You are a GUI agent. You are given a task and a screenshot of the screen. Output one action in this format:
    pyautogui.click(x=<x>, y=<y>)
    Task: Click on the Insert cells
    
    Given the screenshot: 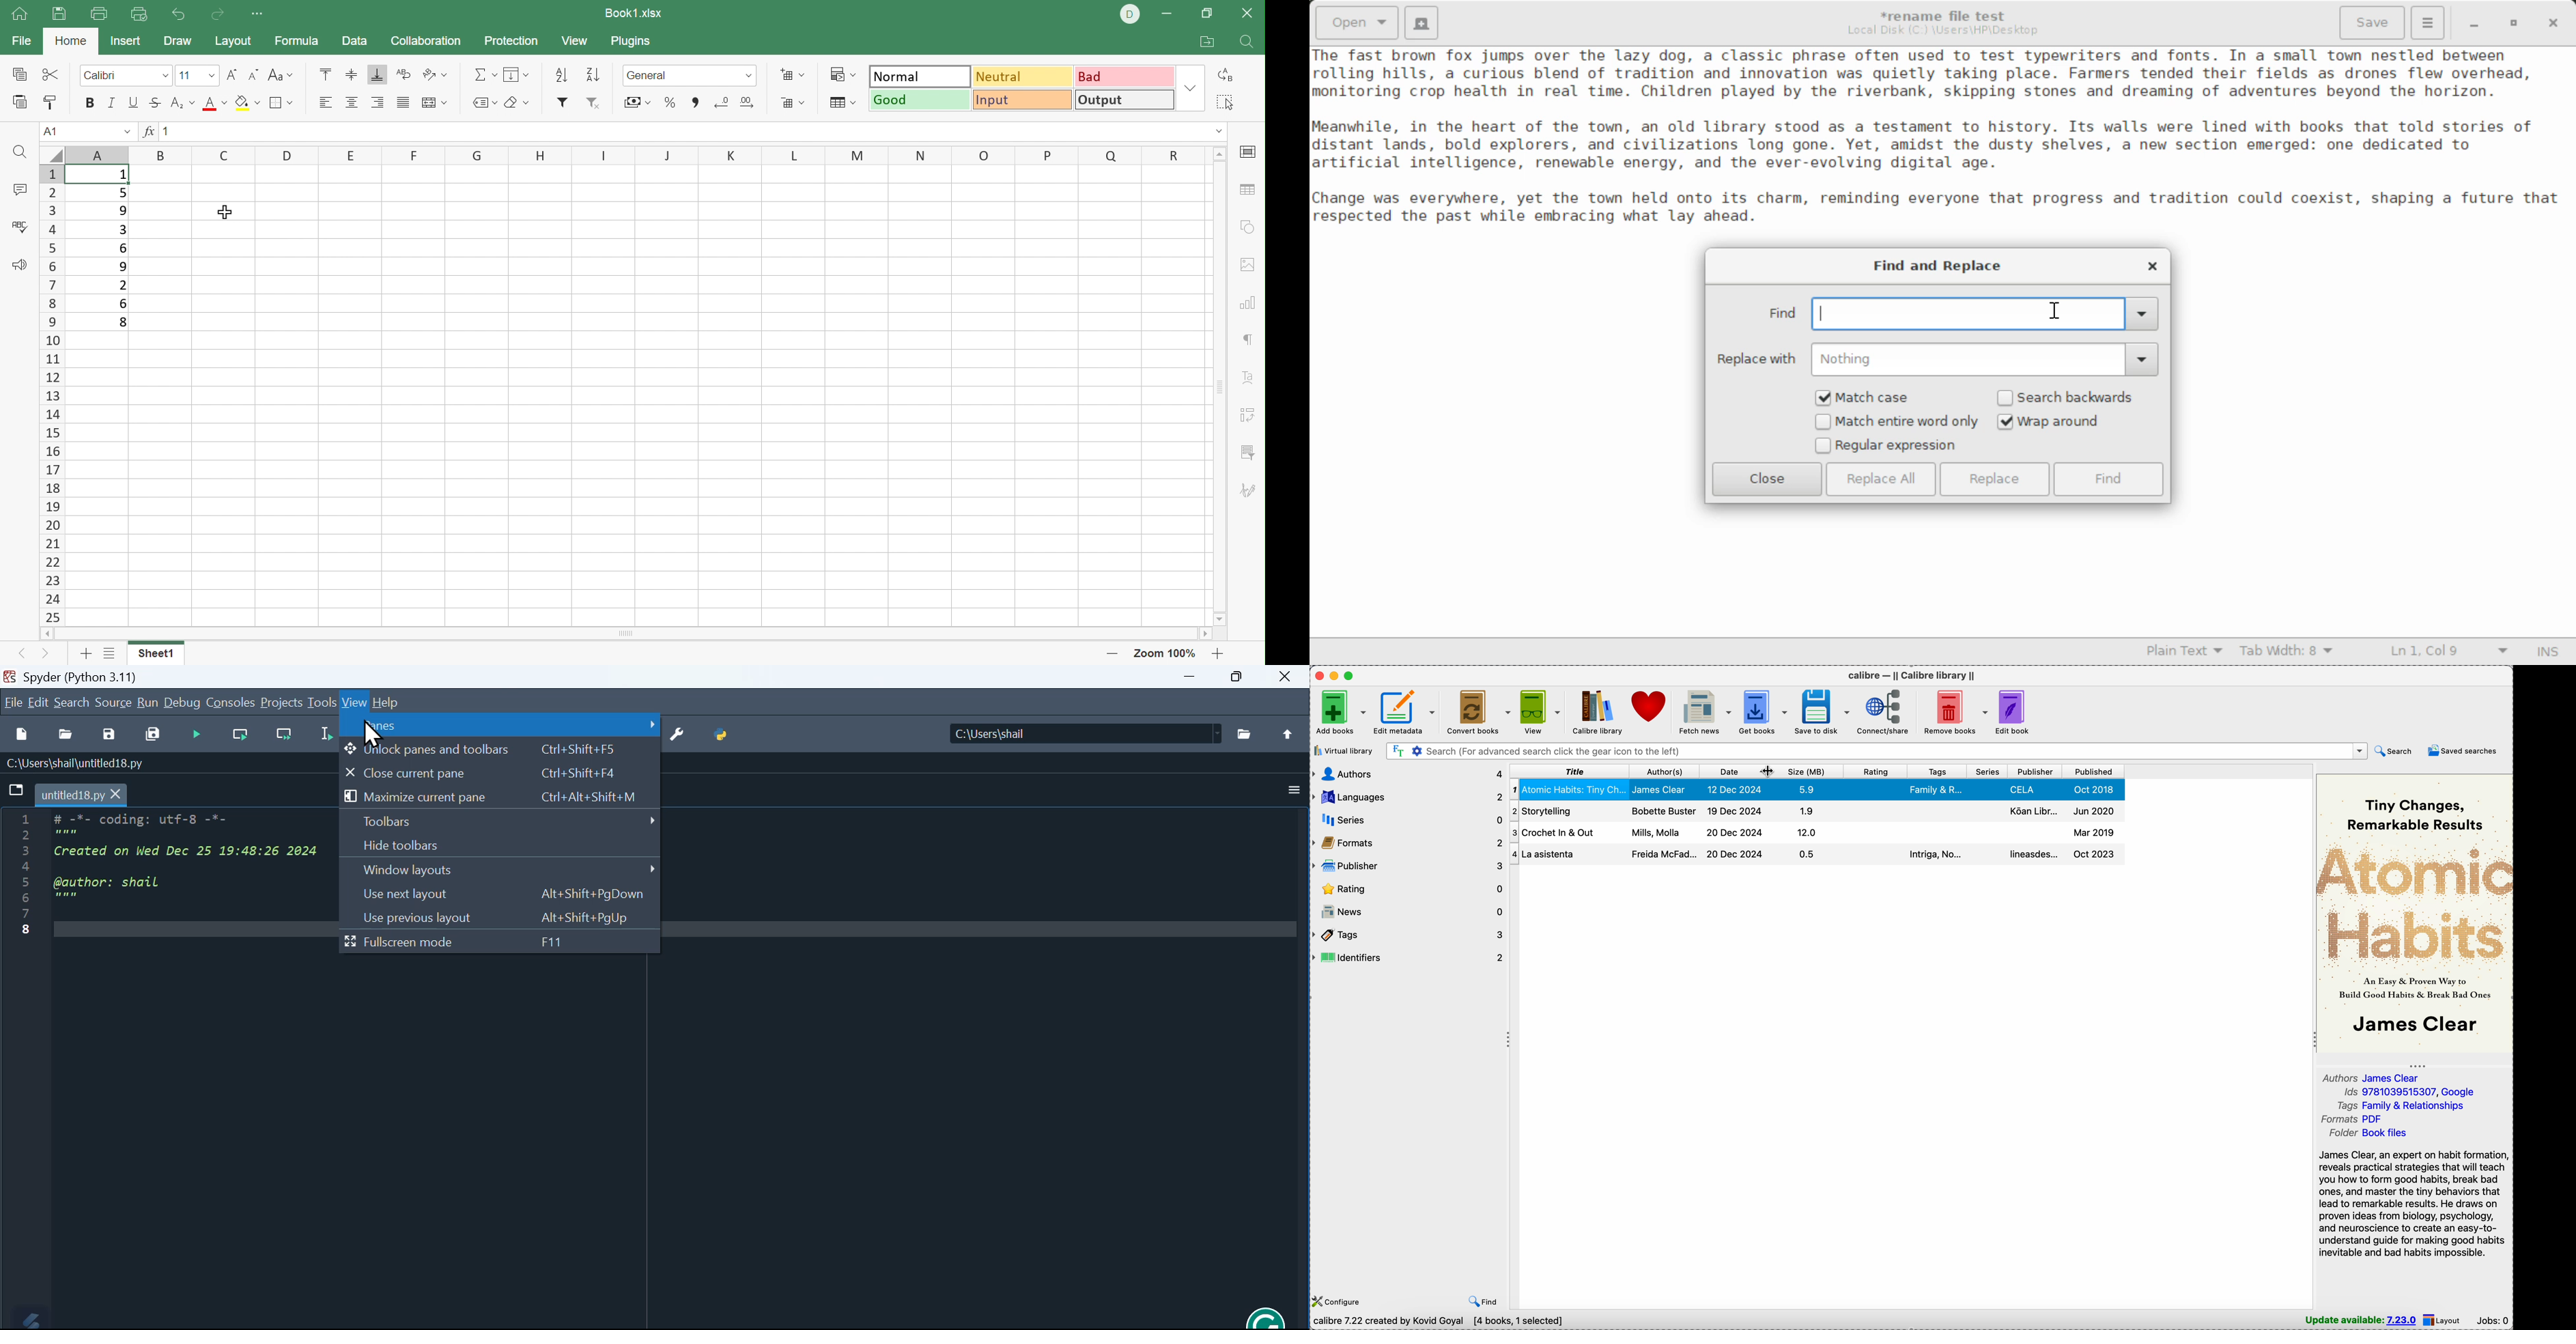 What is the action you would take?
    pyautogui.click(x=794, y=75)
    